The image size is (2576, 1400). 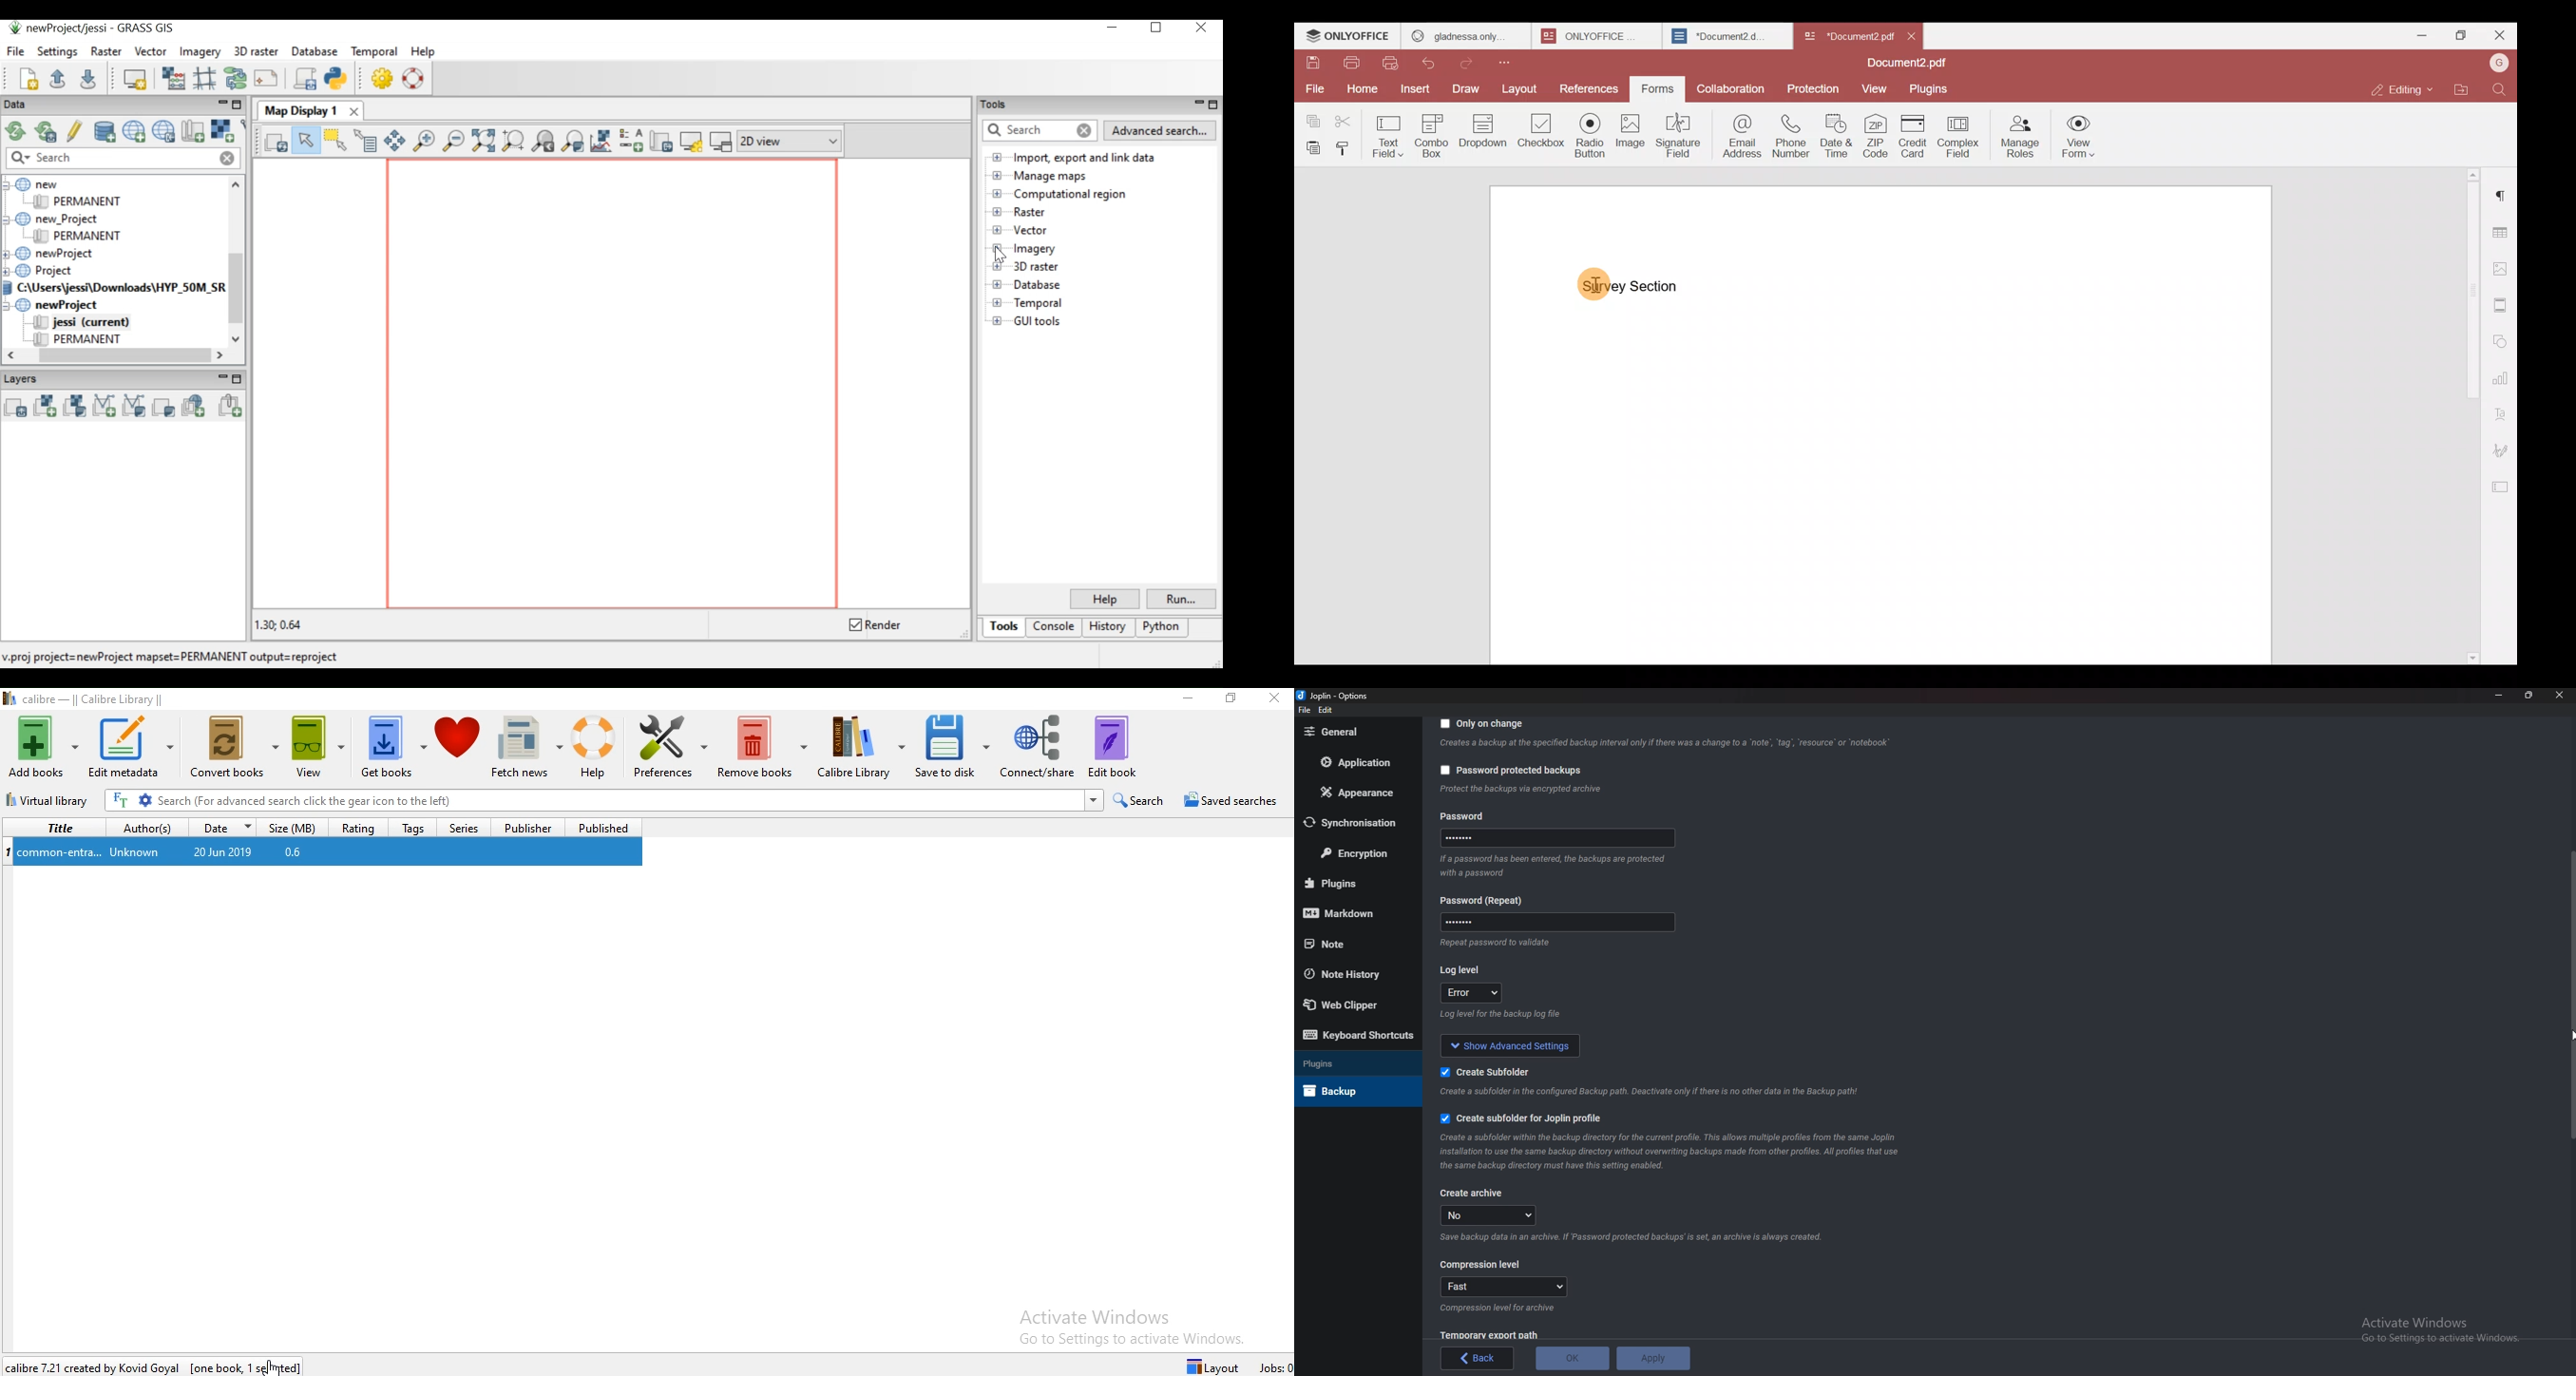 I want to click on Info, so click(x=1637, y=1236).